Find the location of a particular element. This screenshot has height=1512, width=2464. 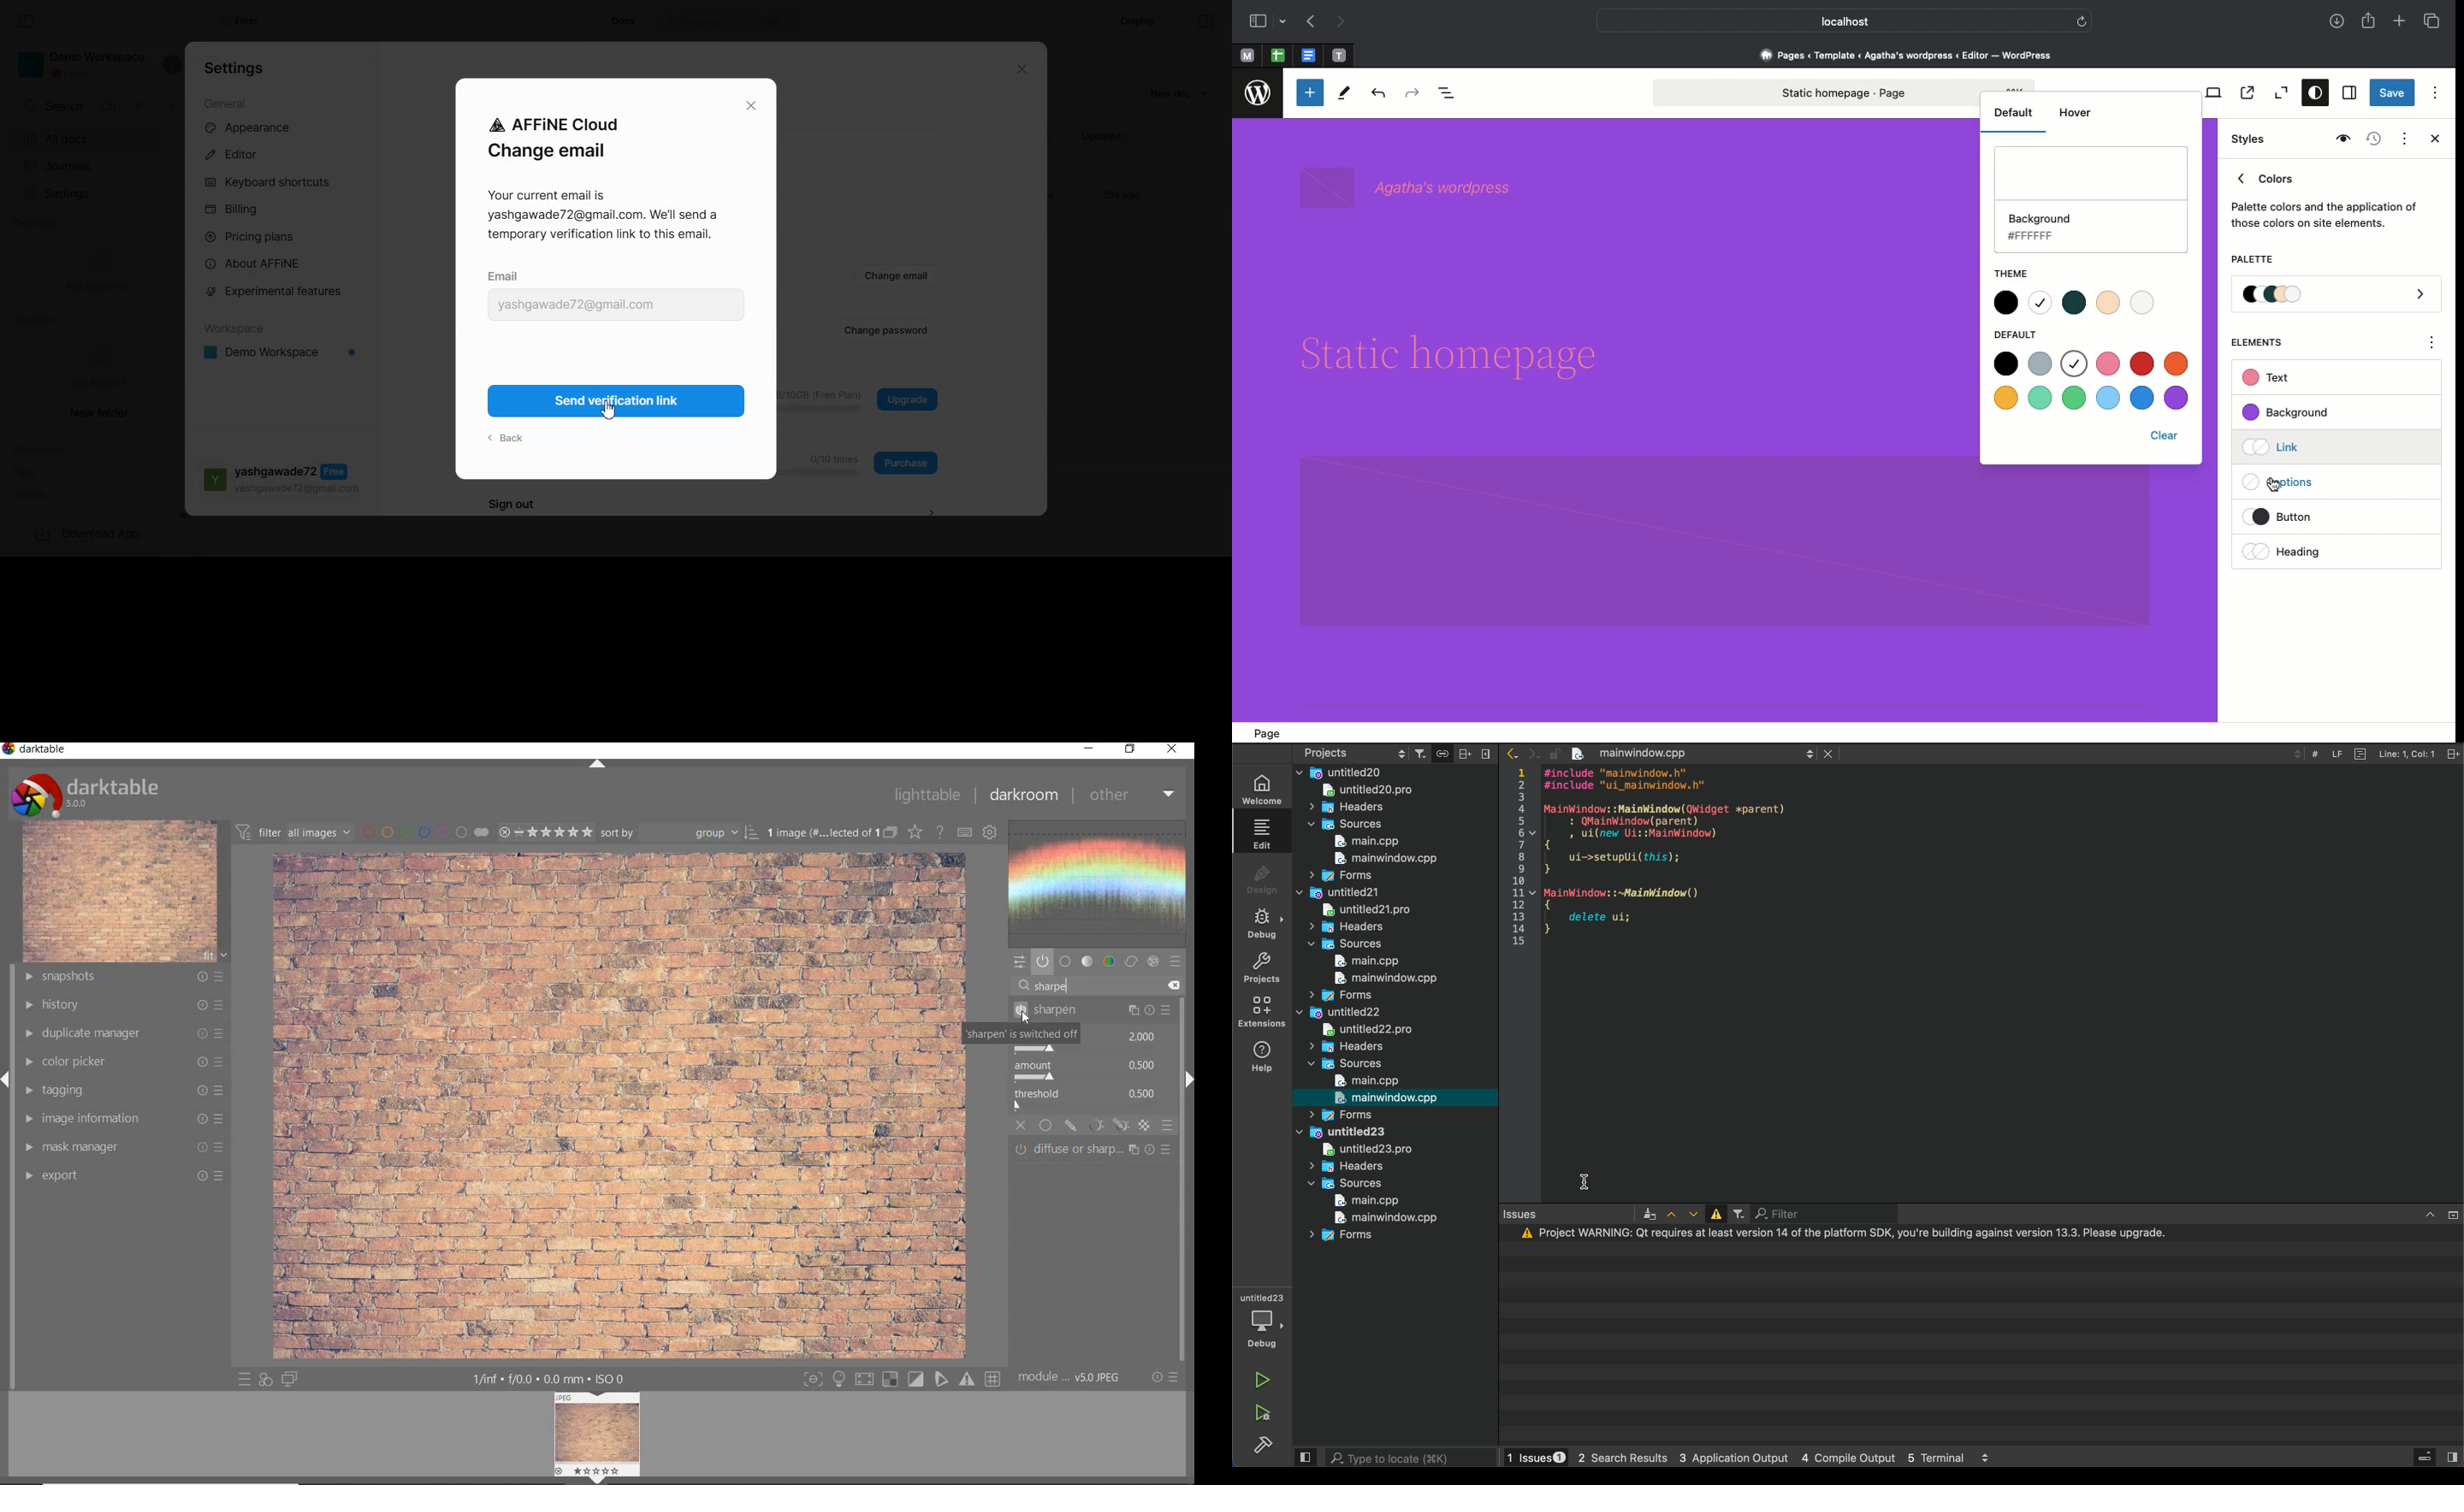

filter all images is located at coordinates (293, 831).